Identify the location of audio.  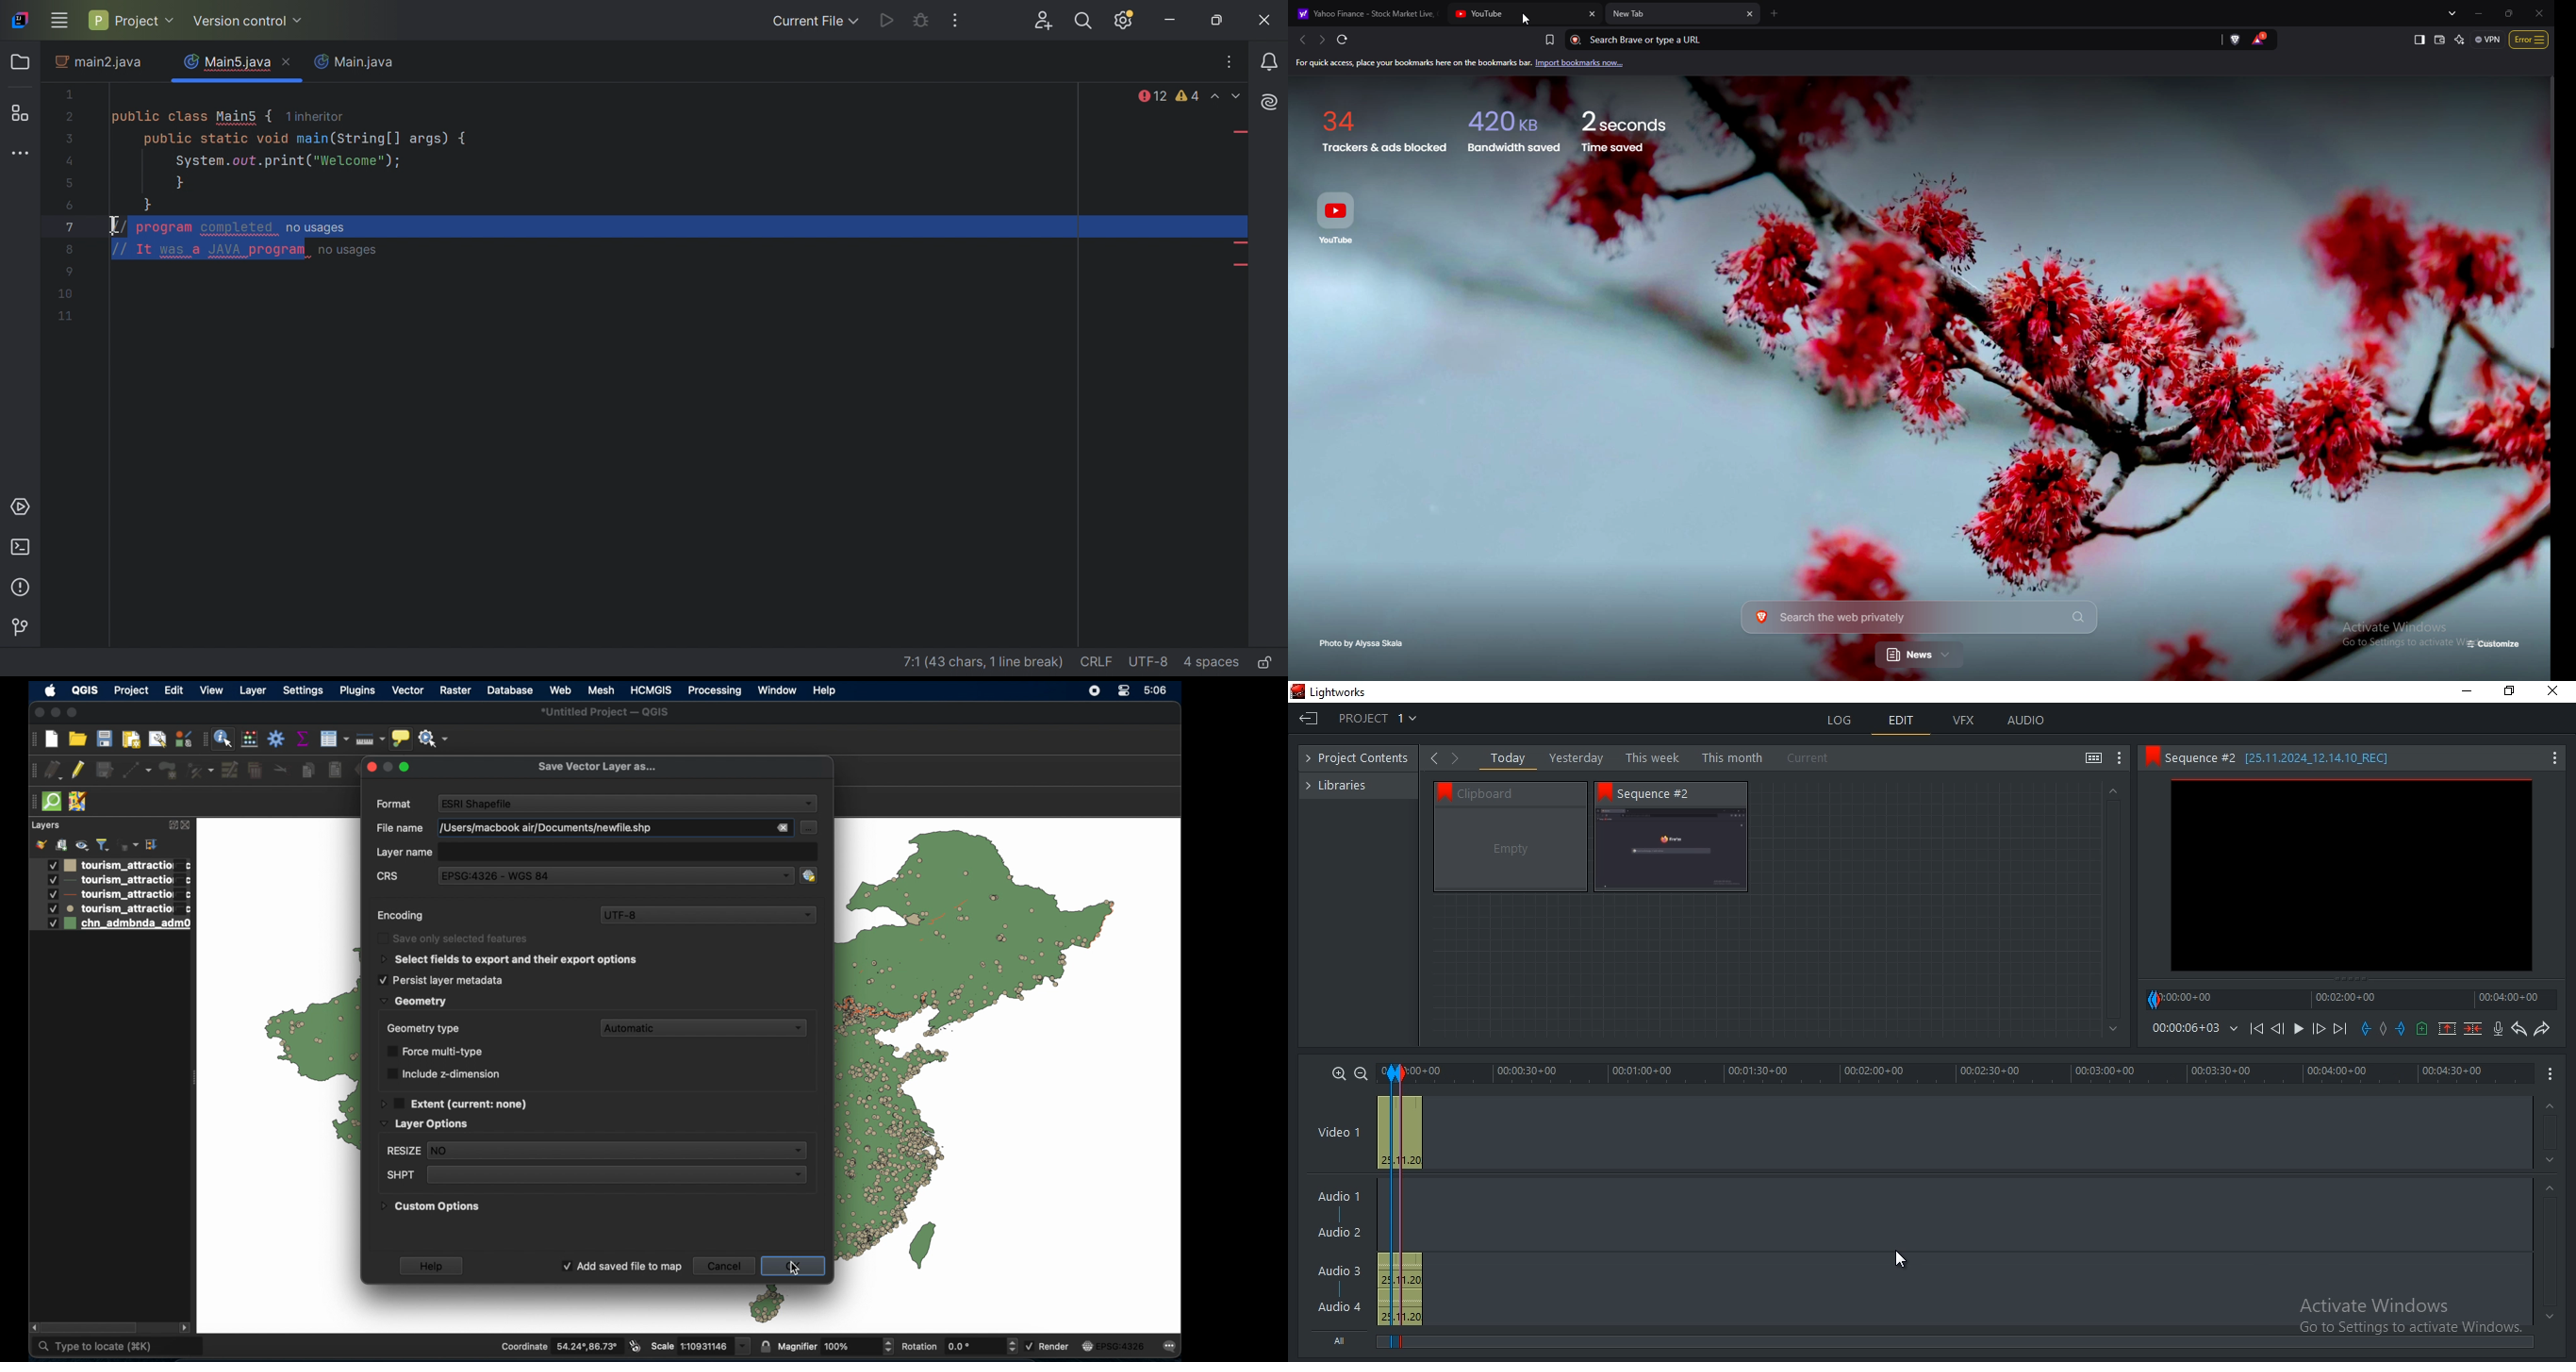
(2025, 720).